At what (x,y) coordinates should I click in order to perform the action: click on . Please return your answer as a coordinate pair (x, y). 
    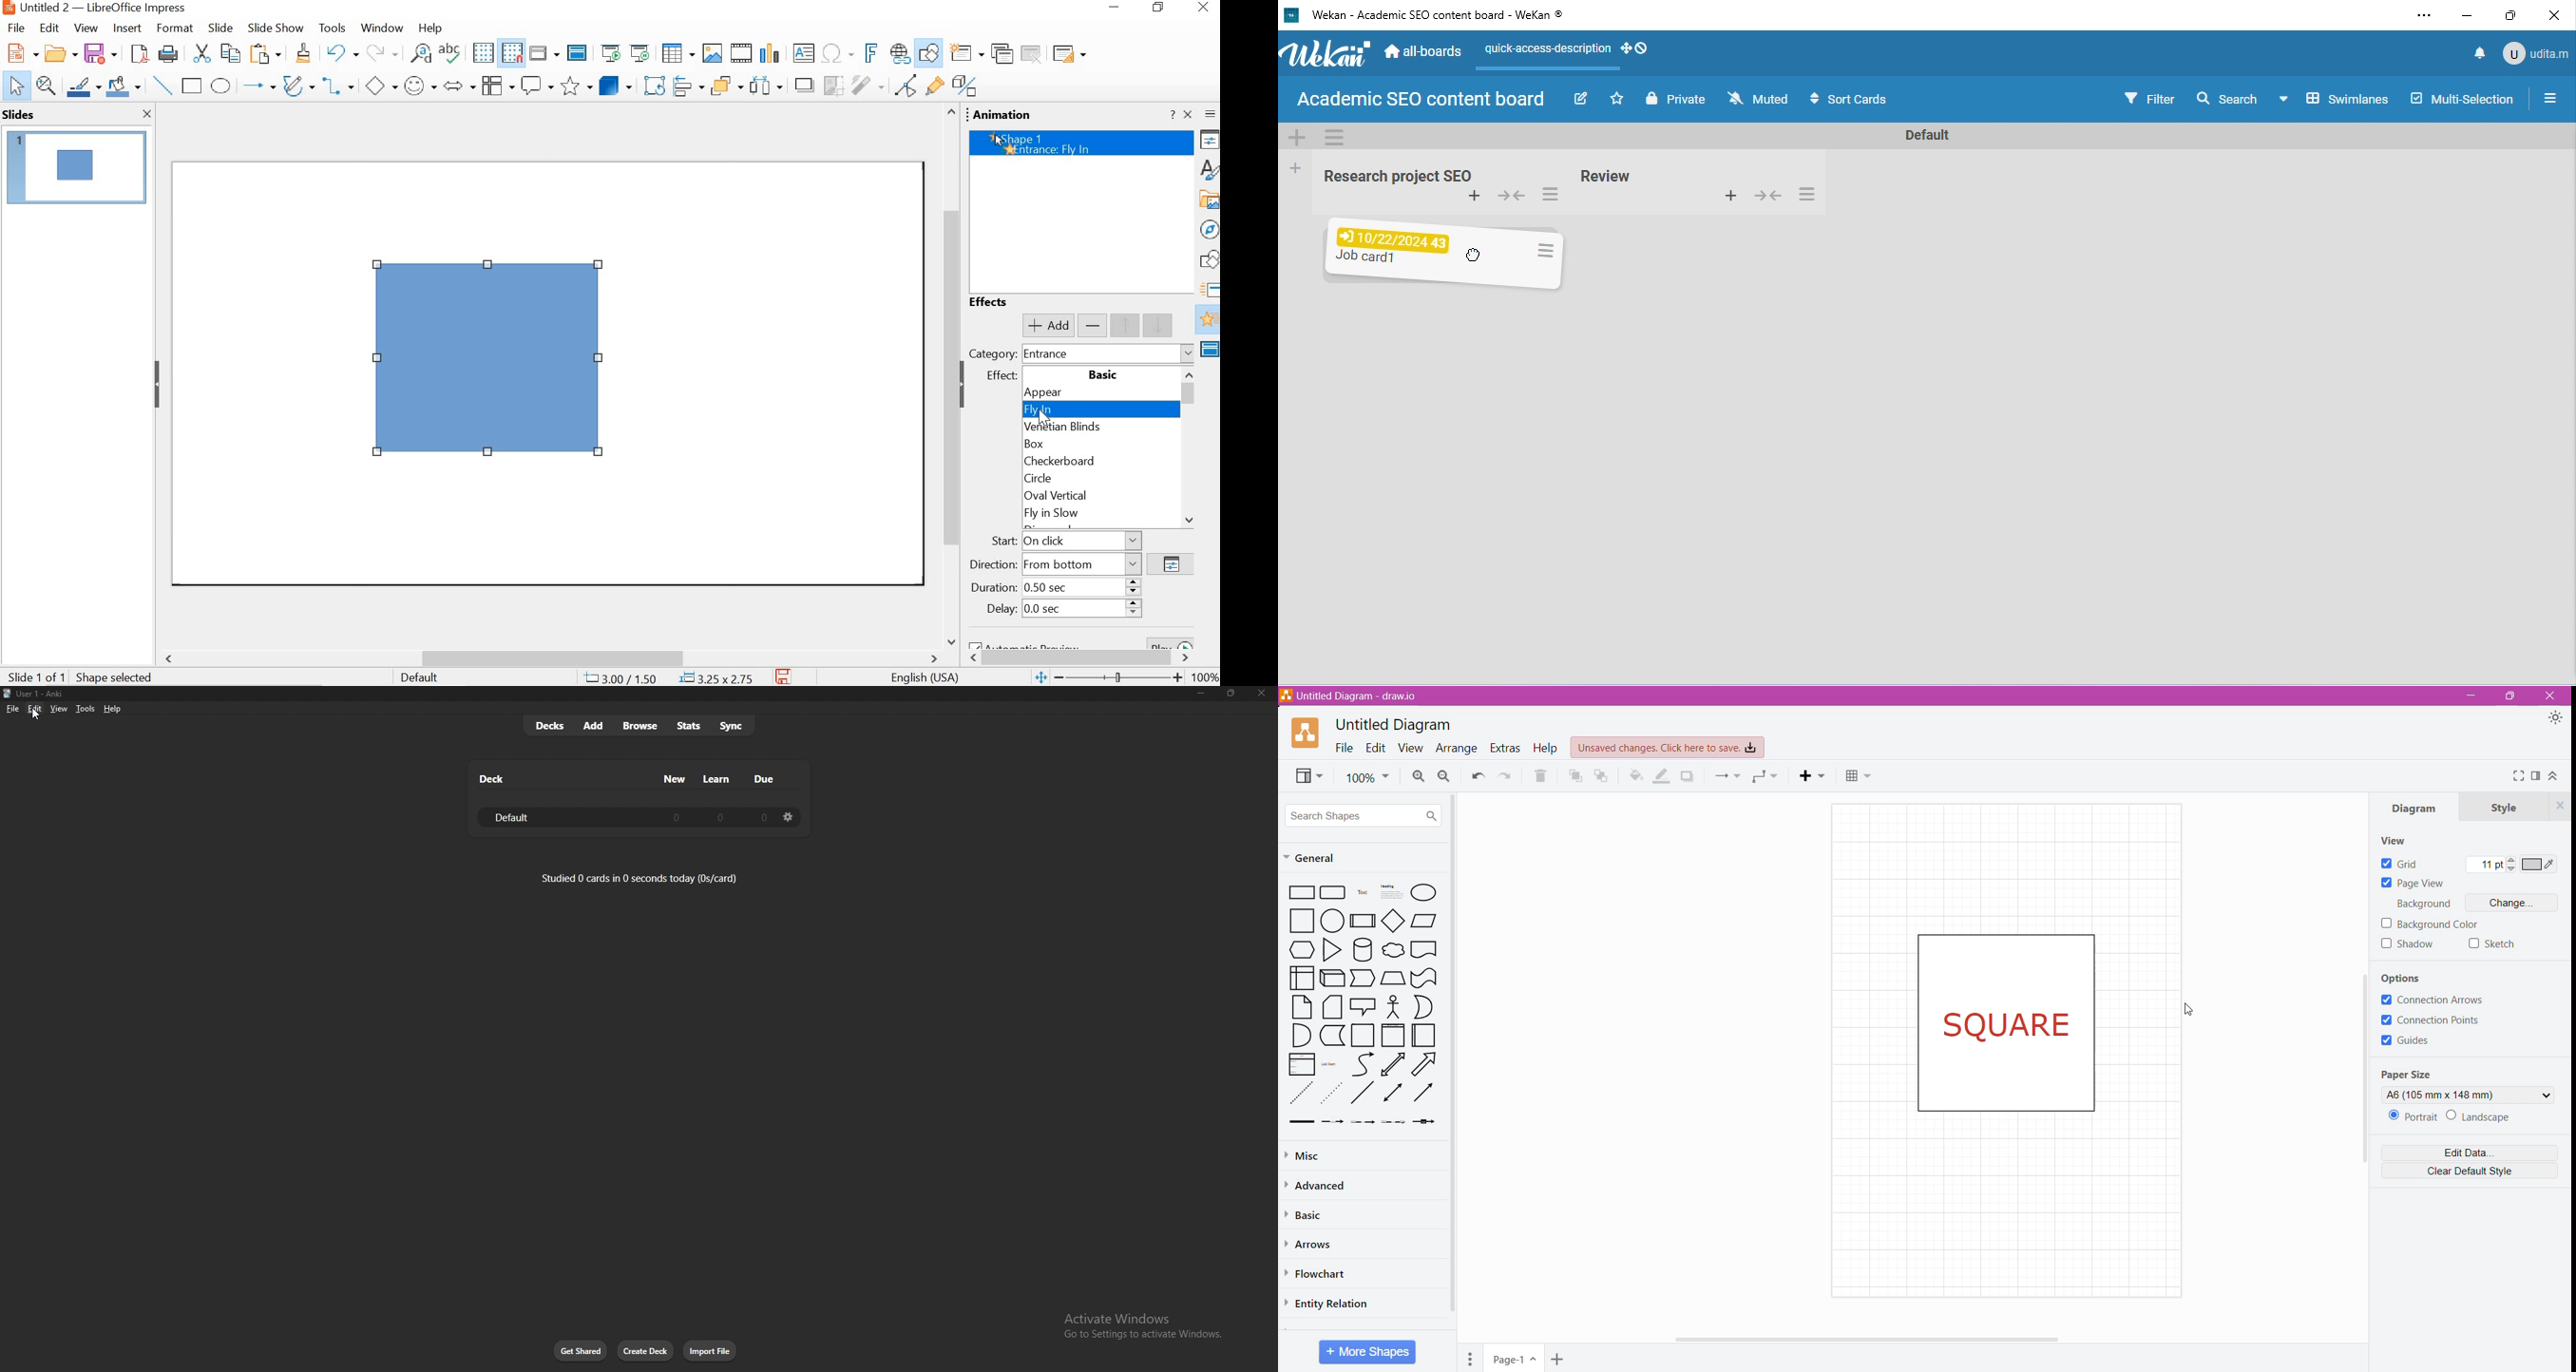
    Looking at the image, I should click on (496, 84).